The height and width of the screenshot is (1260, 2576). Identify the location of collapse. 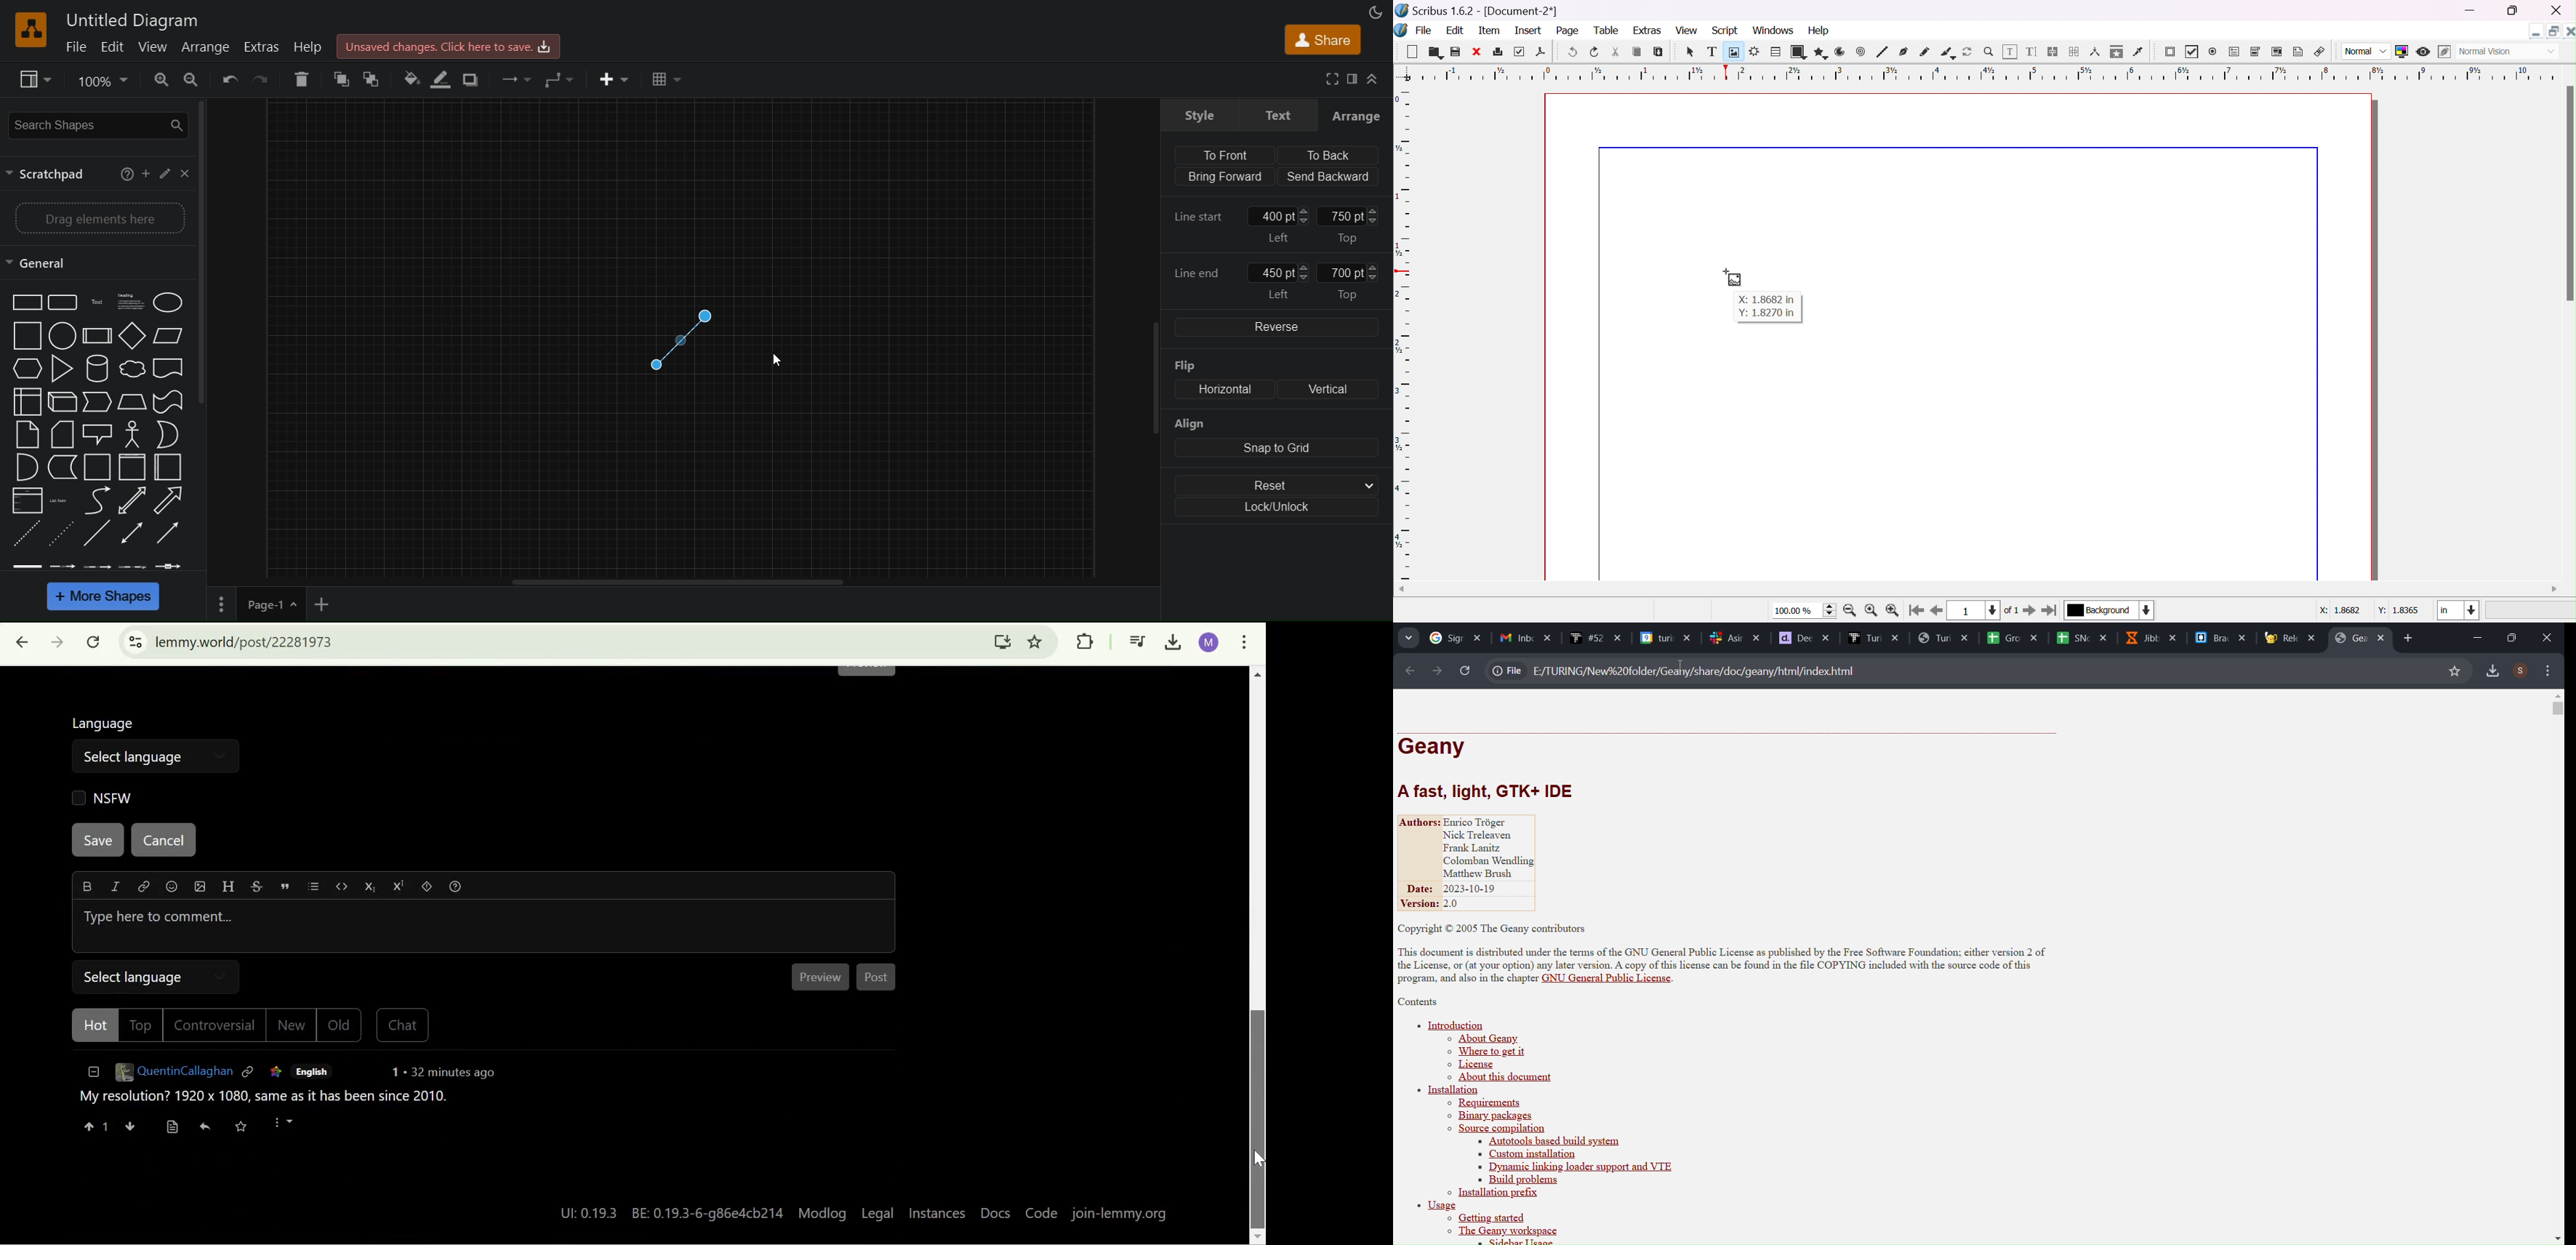
(91, 1076).